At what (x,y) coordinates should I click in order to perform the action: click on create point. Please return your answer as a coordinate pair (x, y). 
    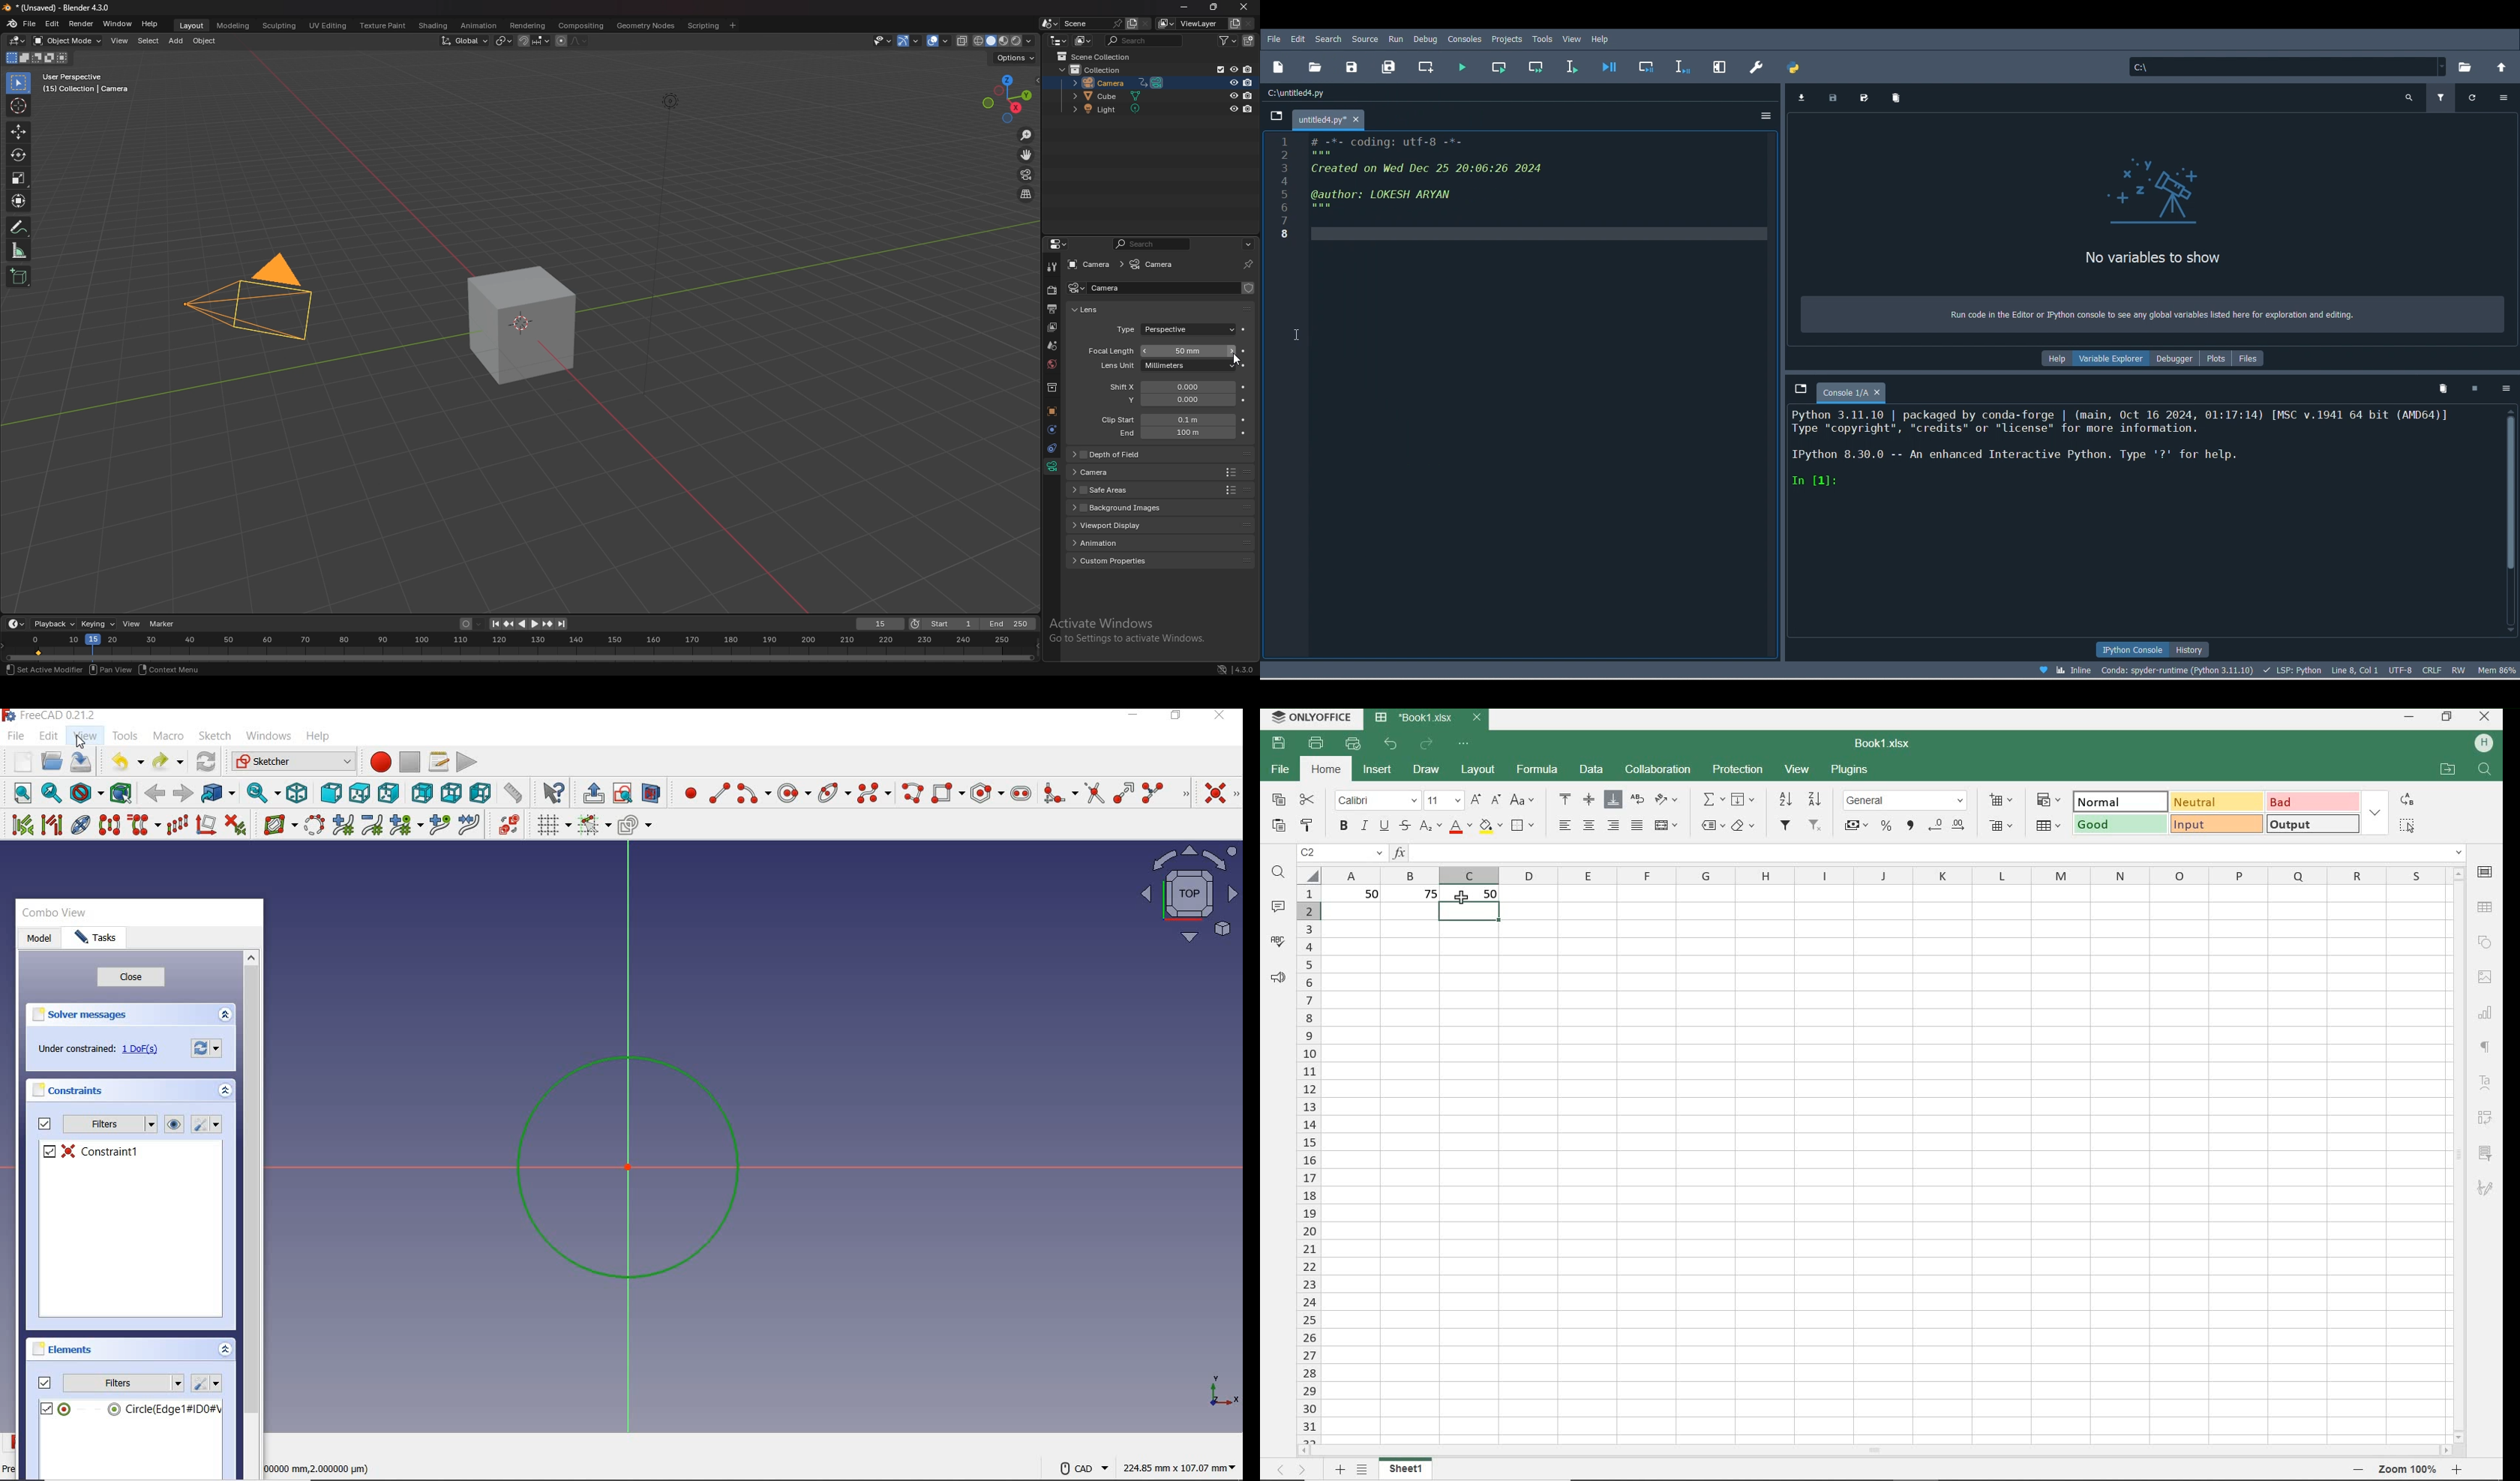
    Looking at the image, I should click on (686, 792).